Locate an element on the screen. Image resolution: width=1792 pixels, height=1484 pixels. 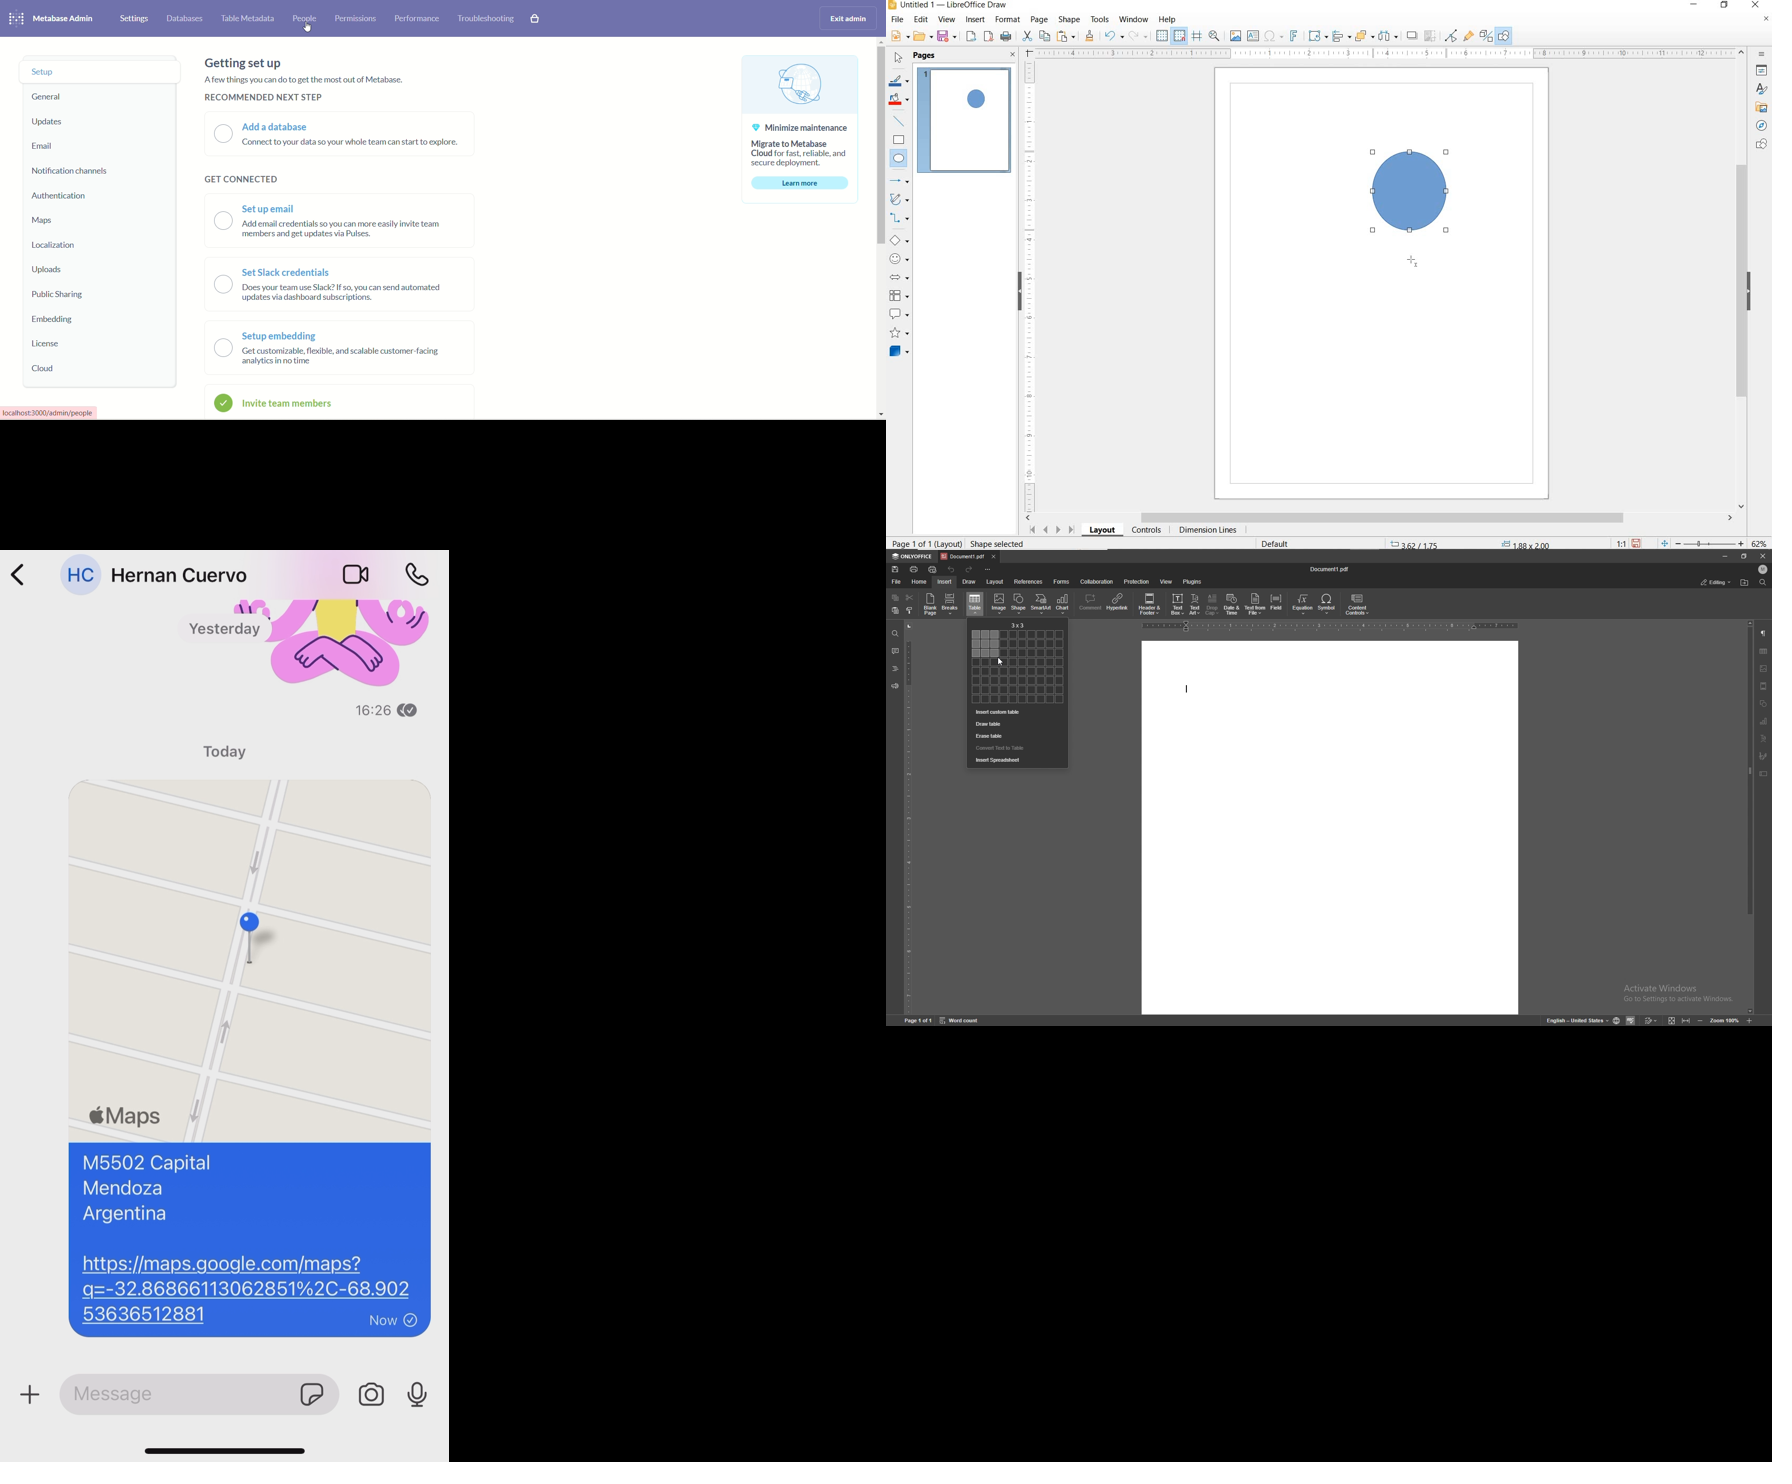
PAGES is located at coordinates (926, 55).